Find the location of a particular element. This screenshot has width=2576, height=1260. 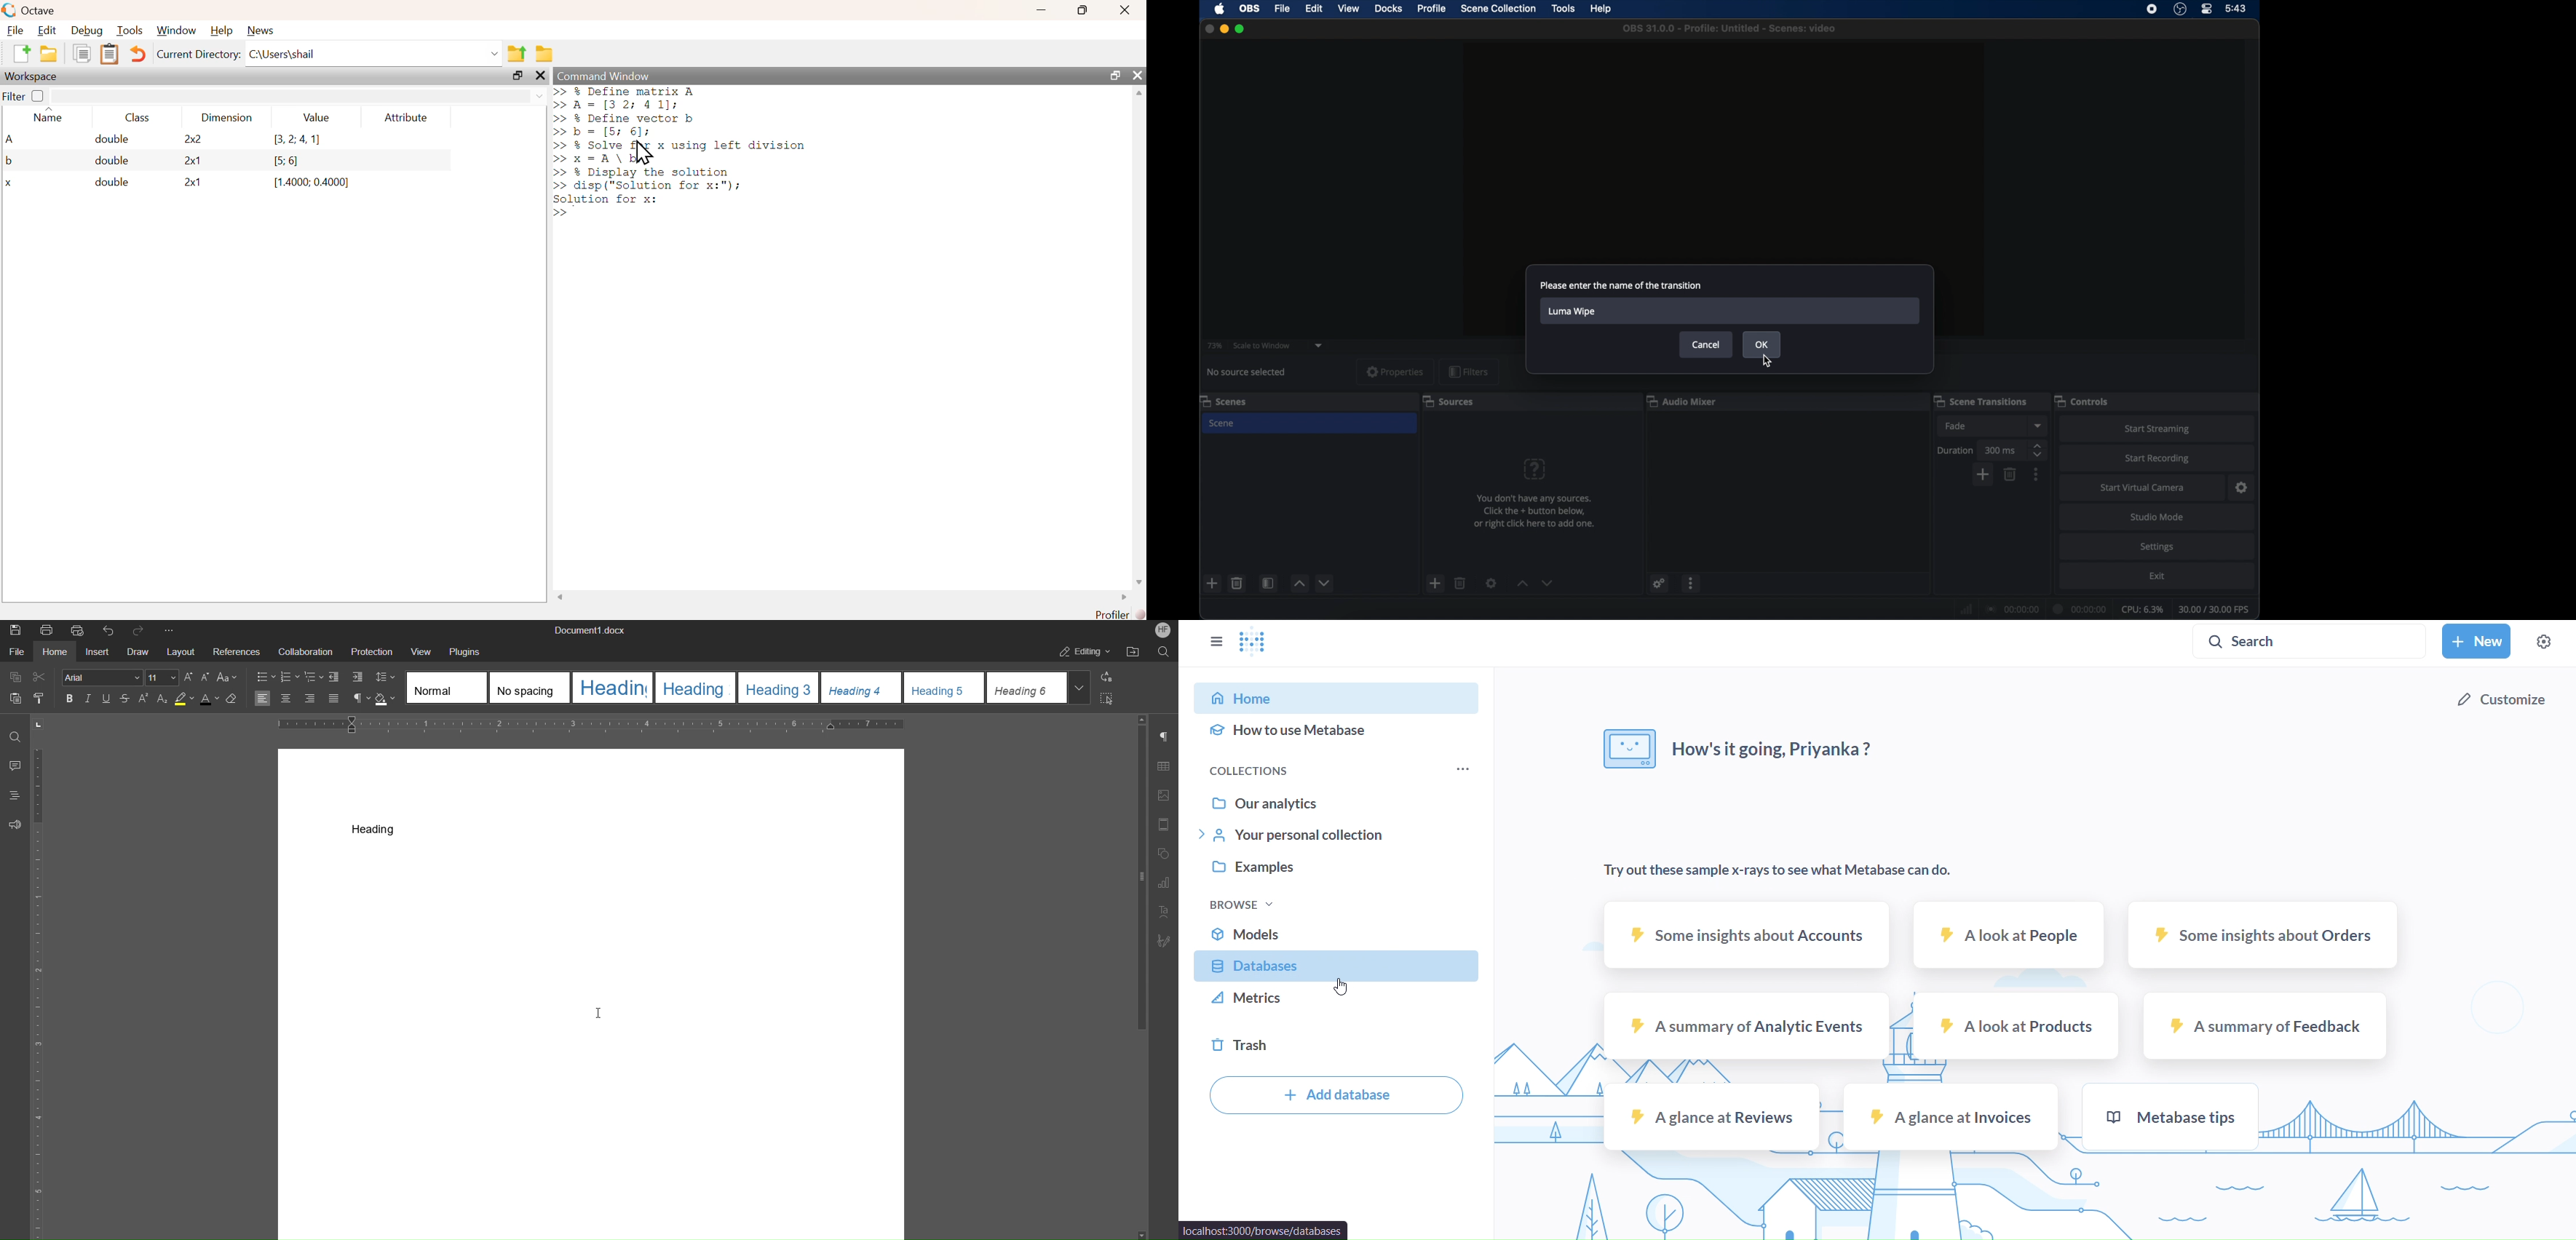

some insights about orders is located at coordinates (2264, 933).